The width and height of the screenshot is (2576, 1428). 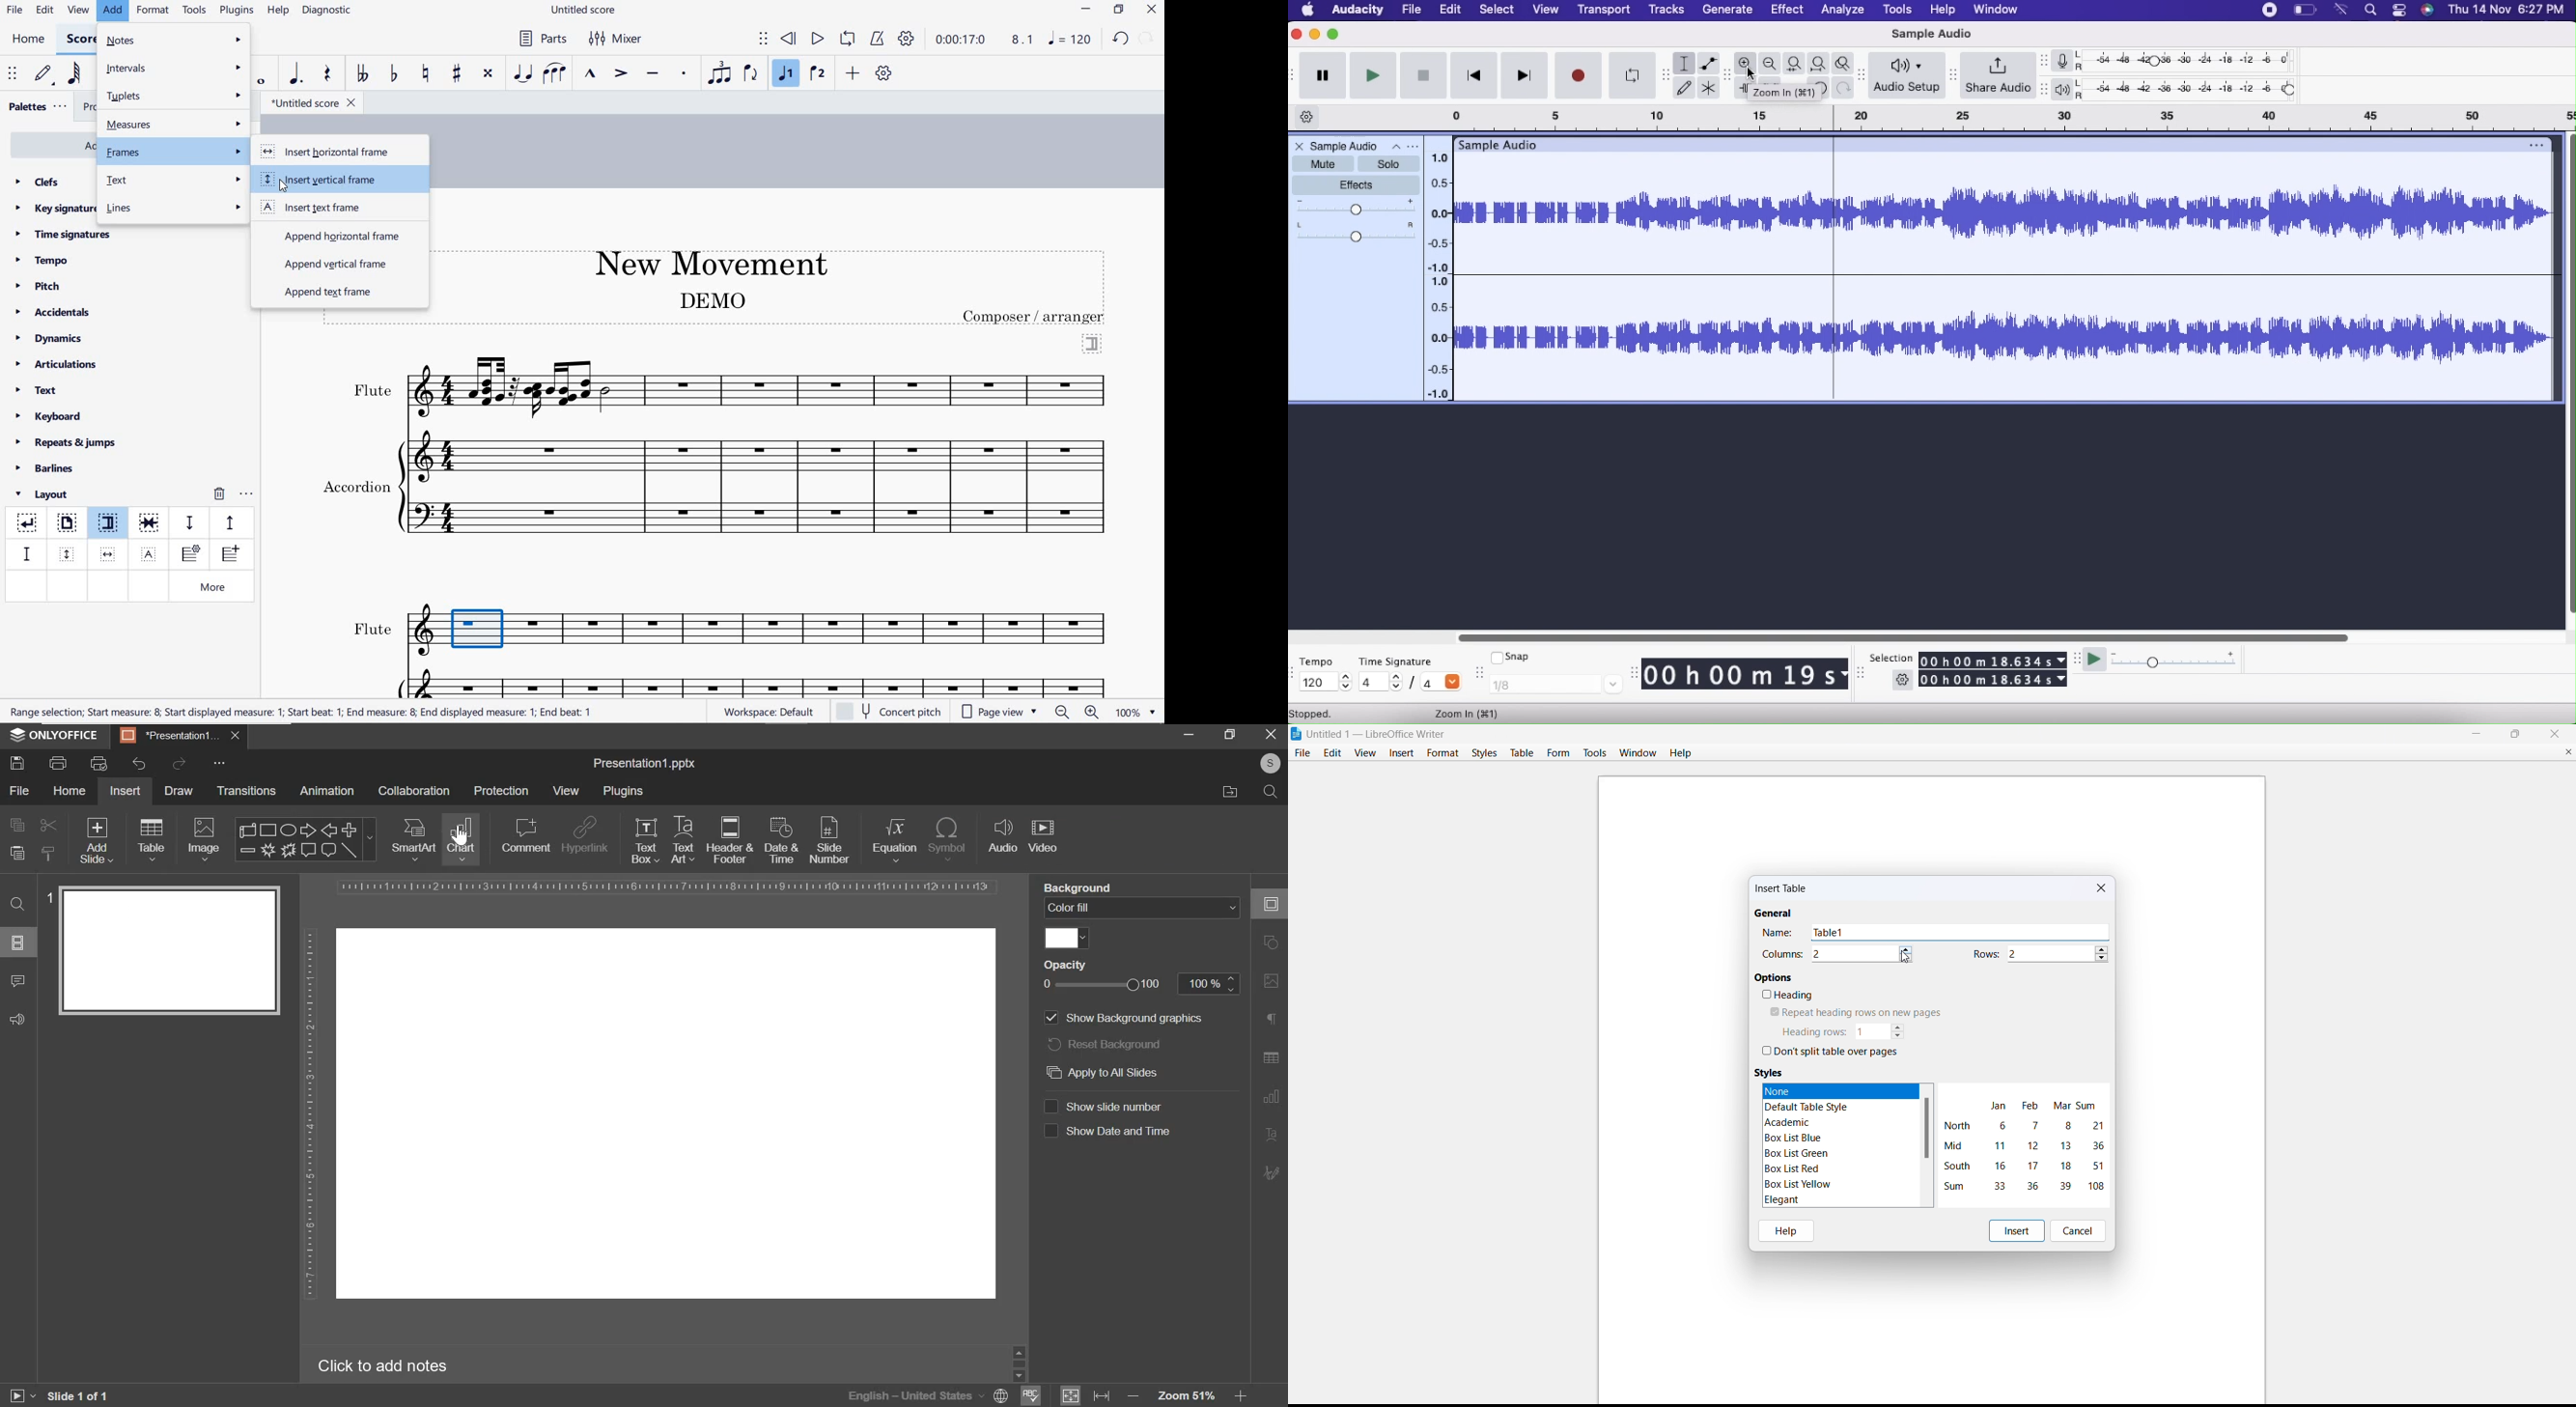 What do you see at coordinates (1380, 683) in the screenshot?
I see `4` at bounding box center [1380, 683].